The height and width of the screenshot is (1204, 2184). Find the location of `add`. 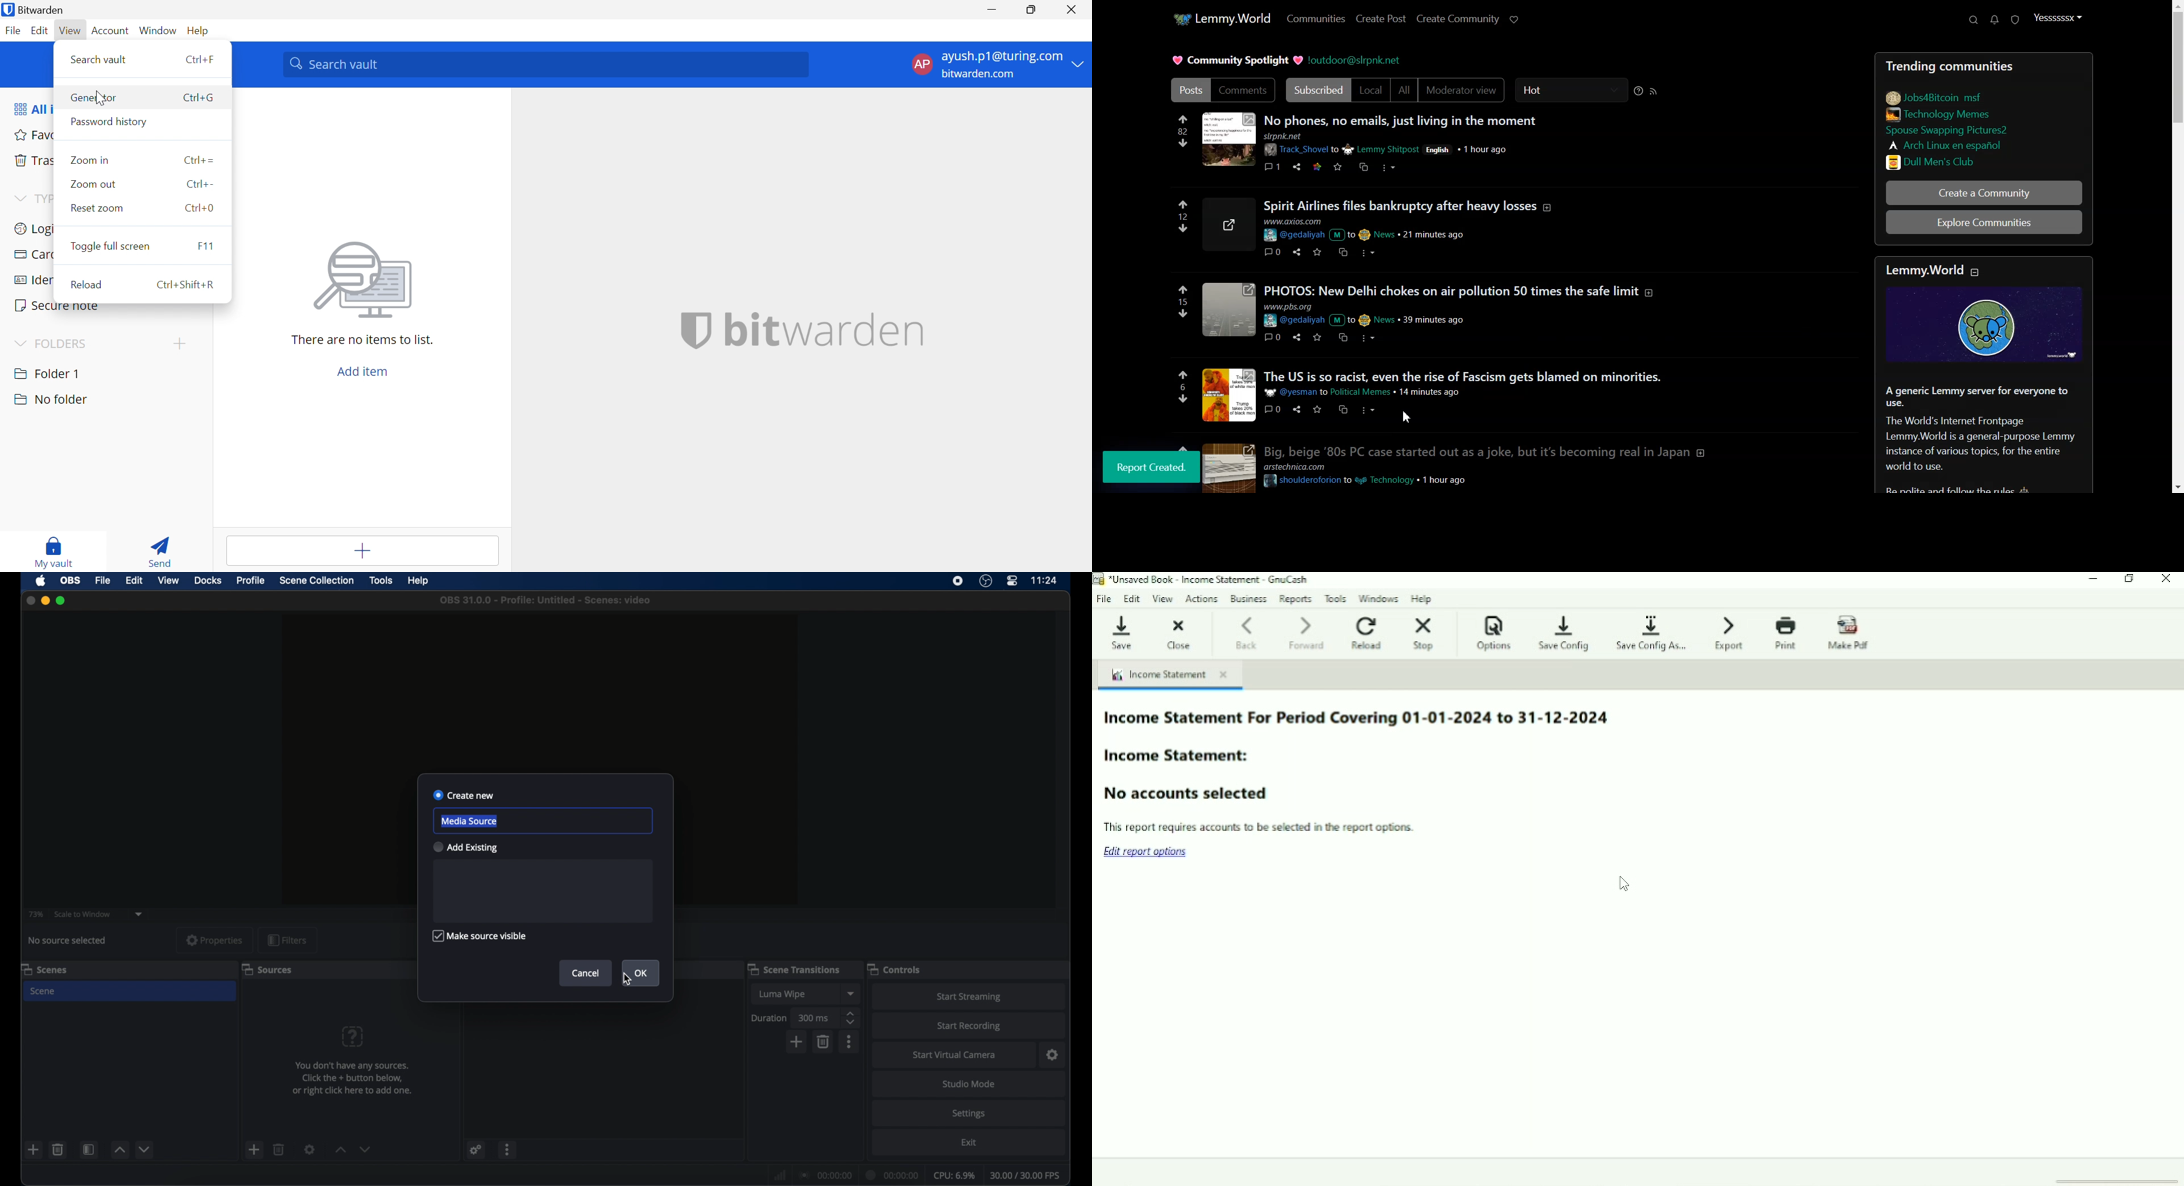

add is located at coordinates (253, 1150).